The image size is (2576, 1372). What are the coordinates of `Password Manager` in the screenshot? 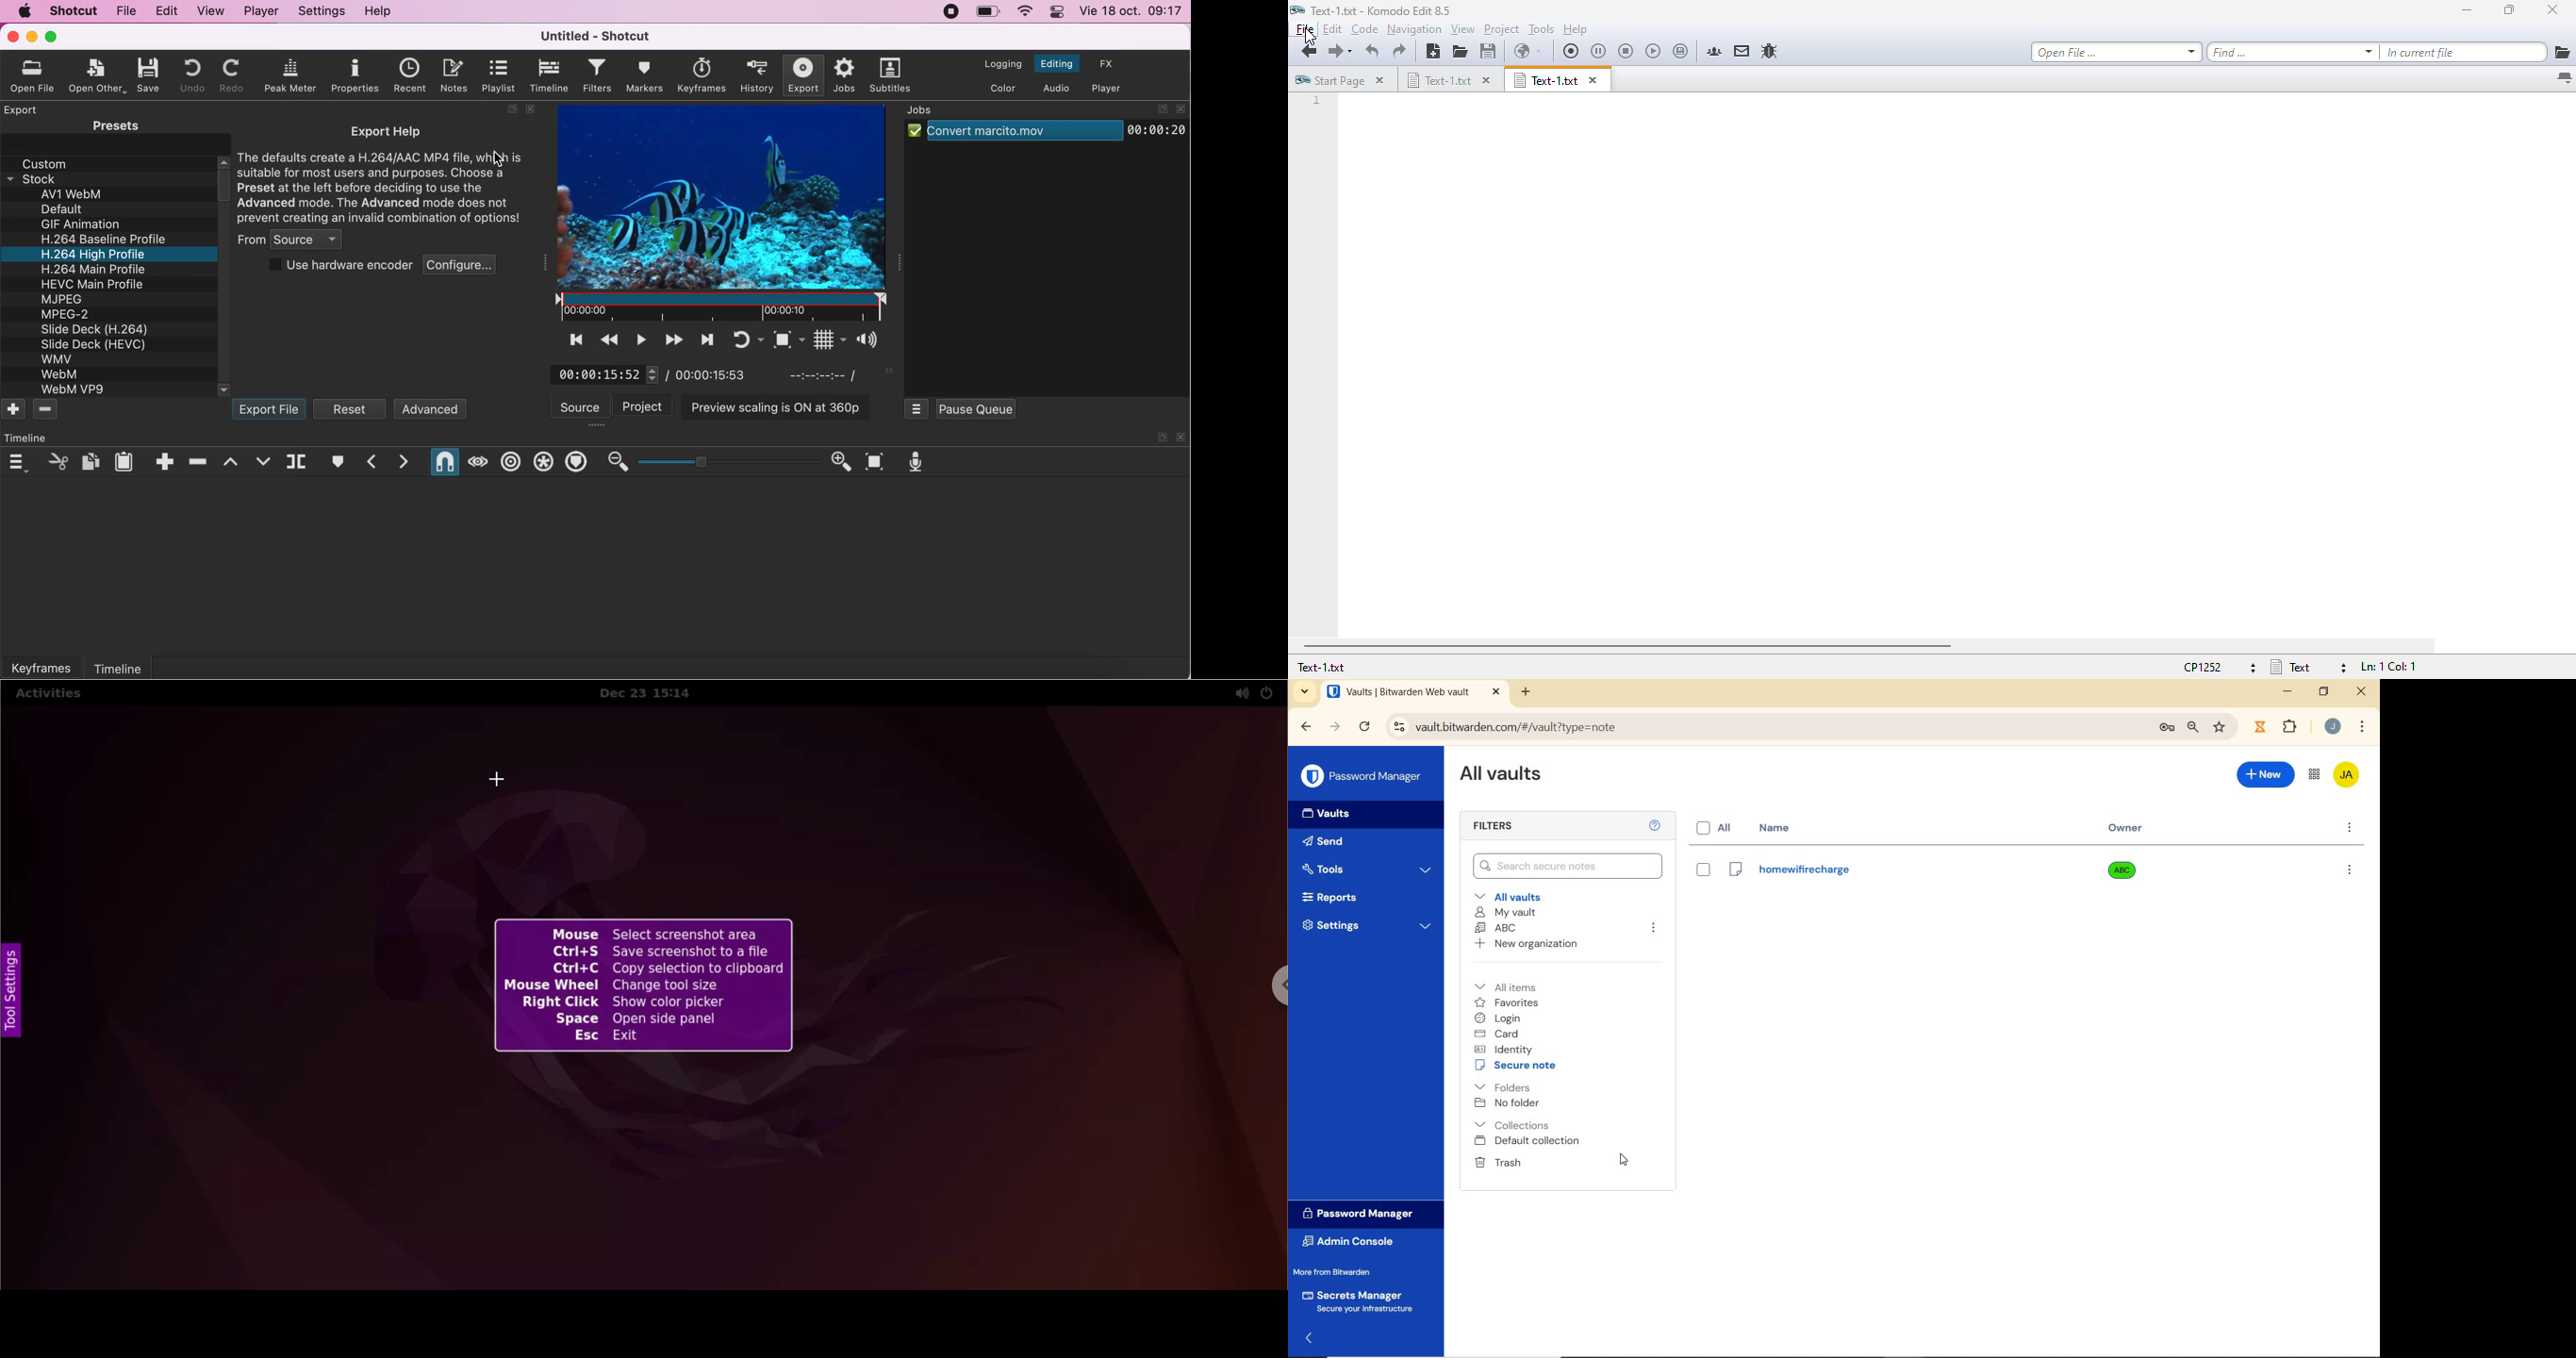 It's located at (1362, 777).